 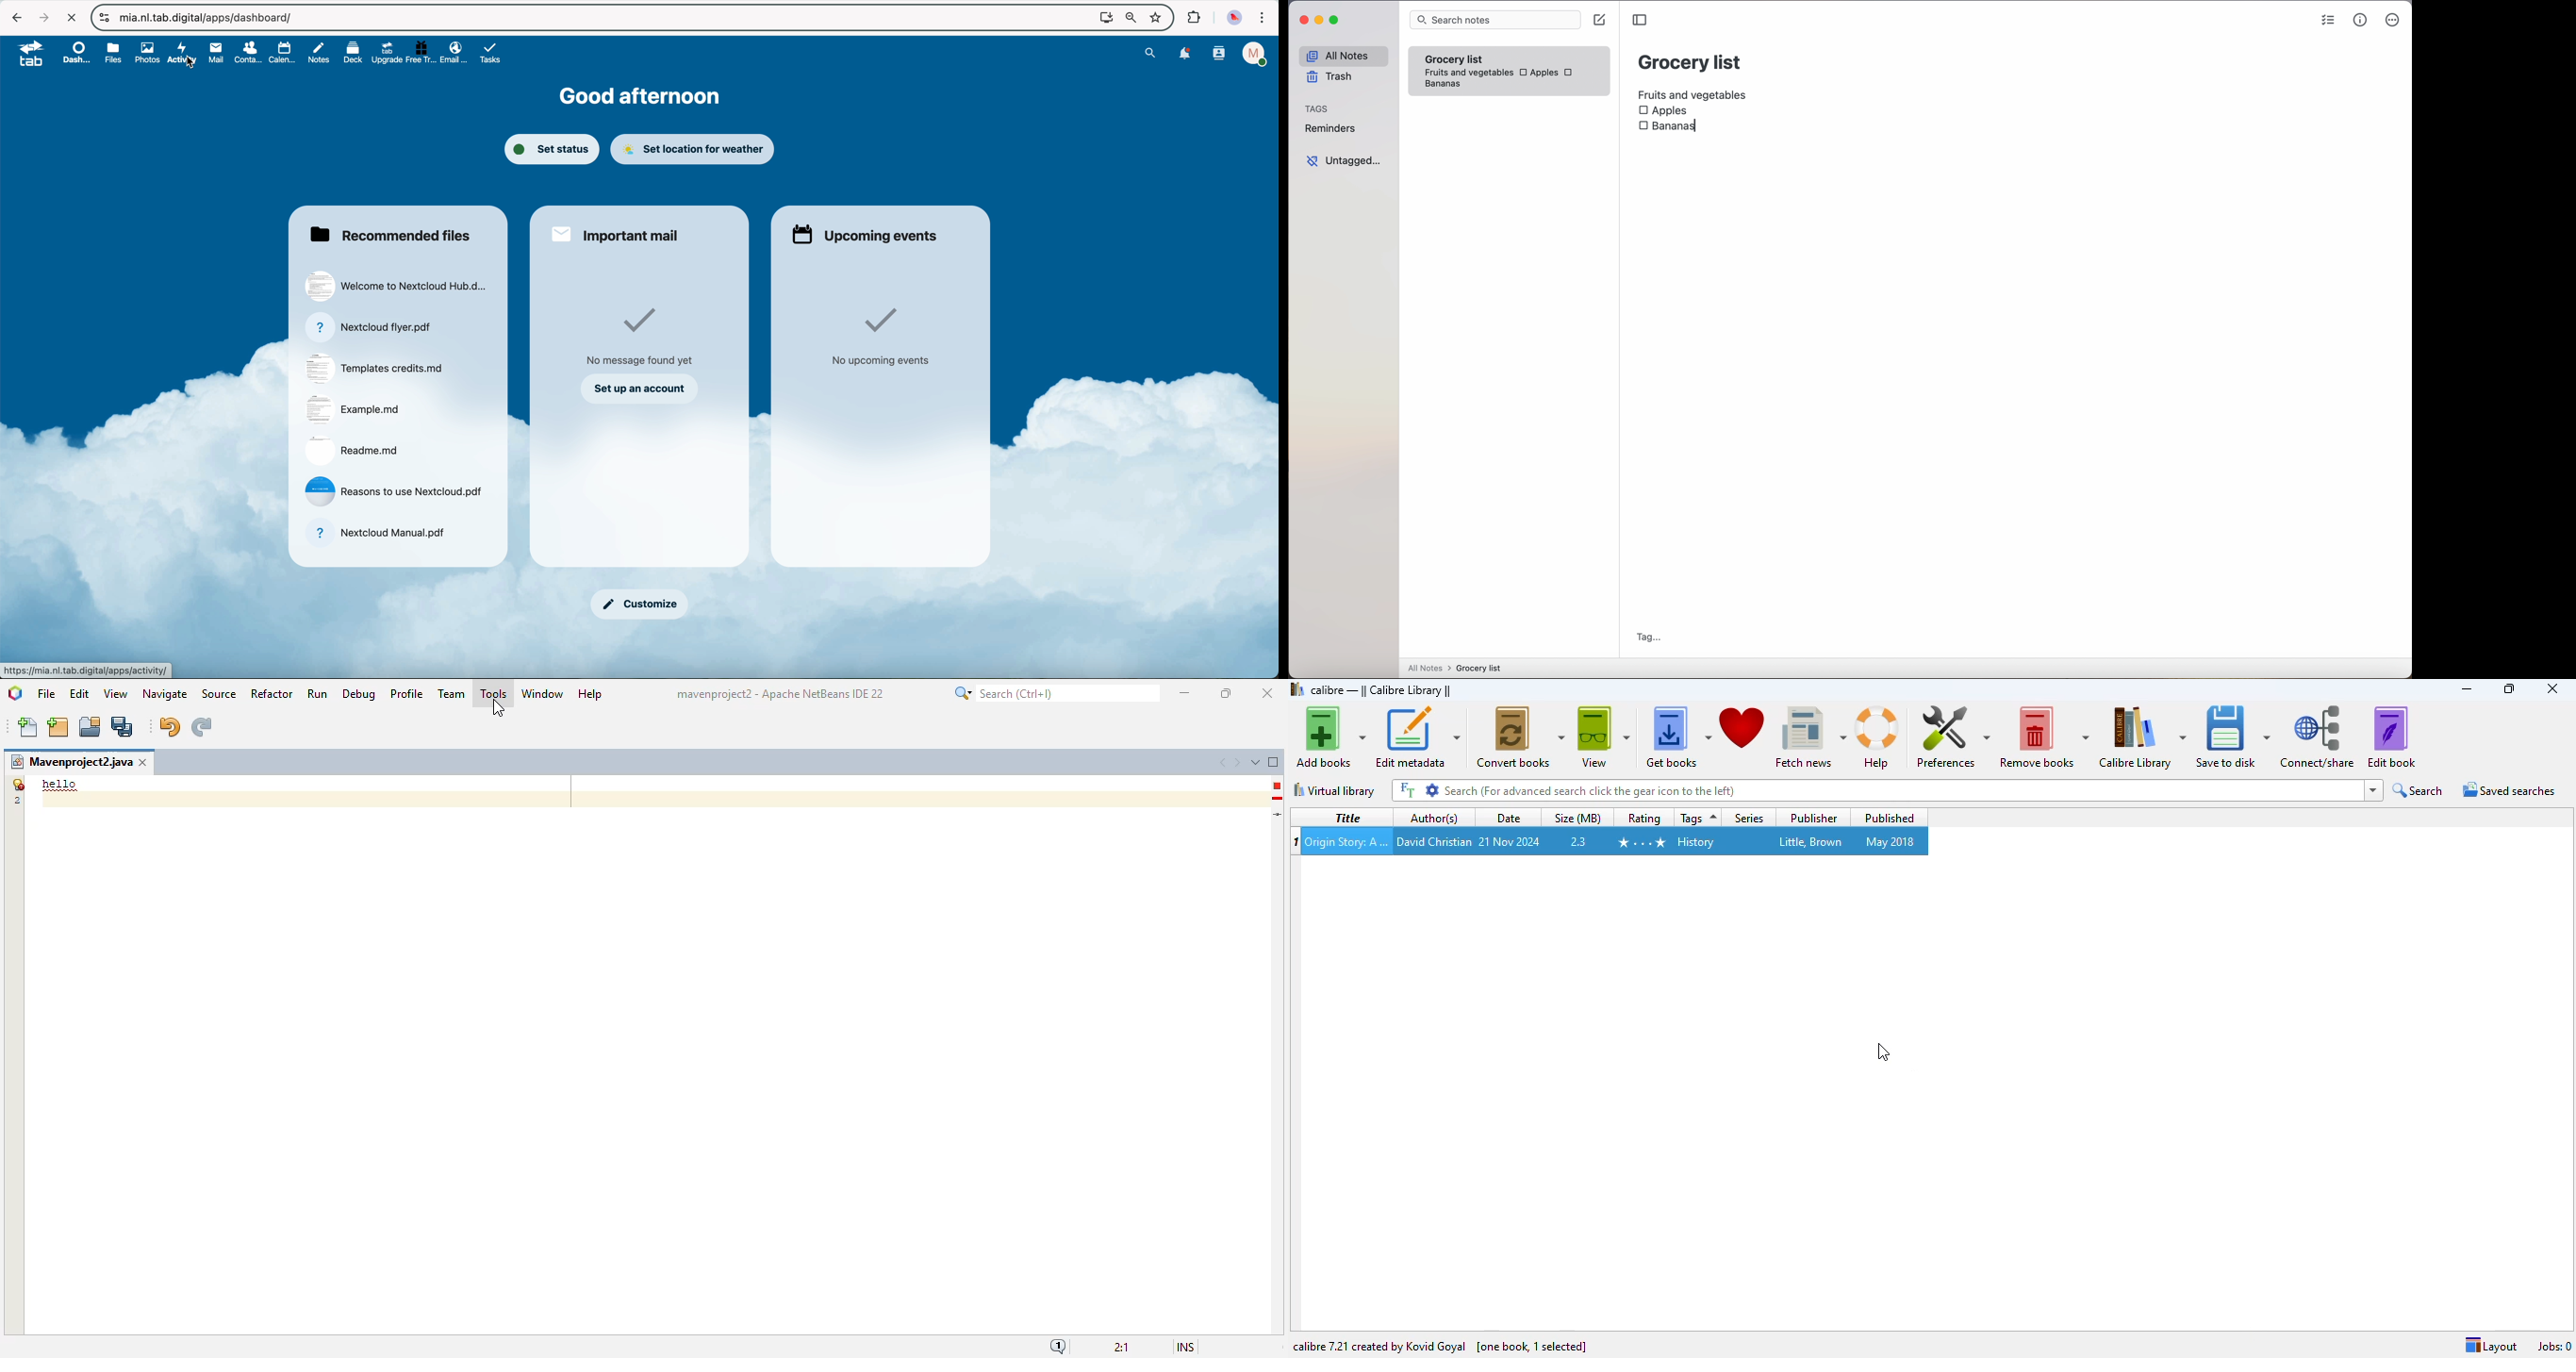 What do you see at coordinates (392, 233) in the screenshot?
I see `recommended files` at bounding box center [392, 233].